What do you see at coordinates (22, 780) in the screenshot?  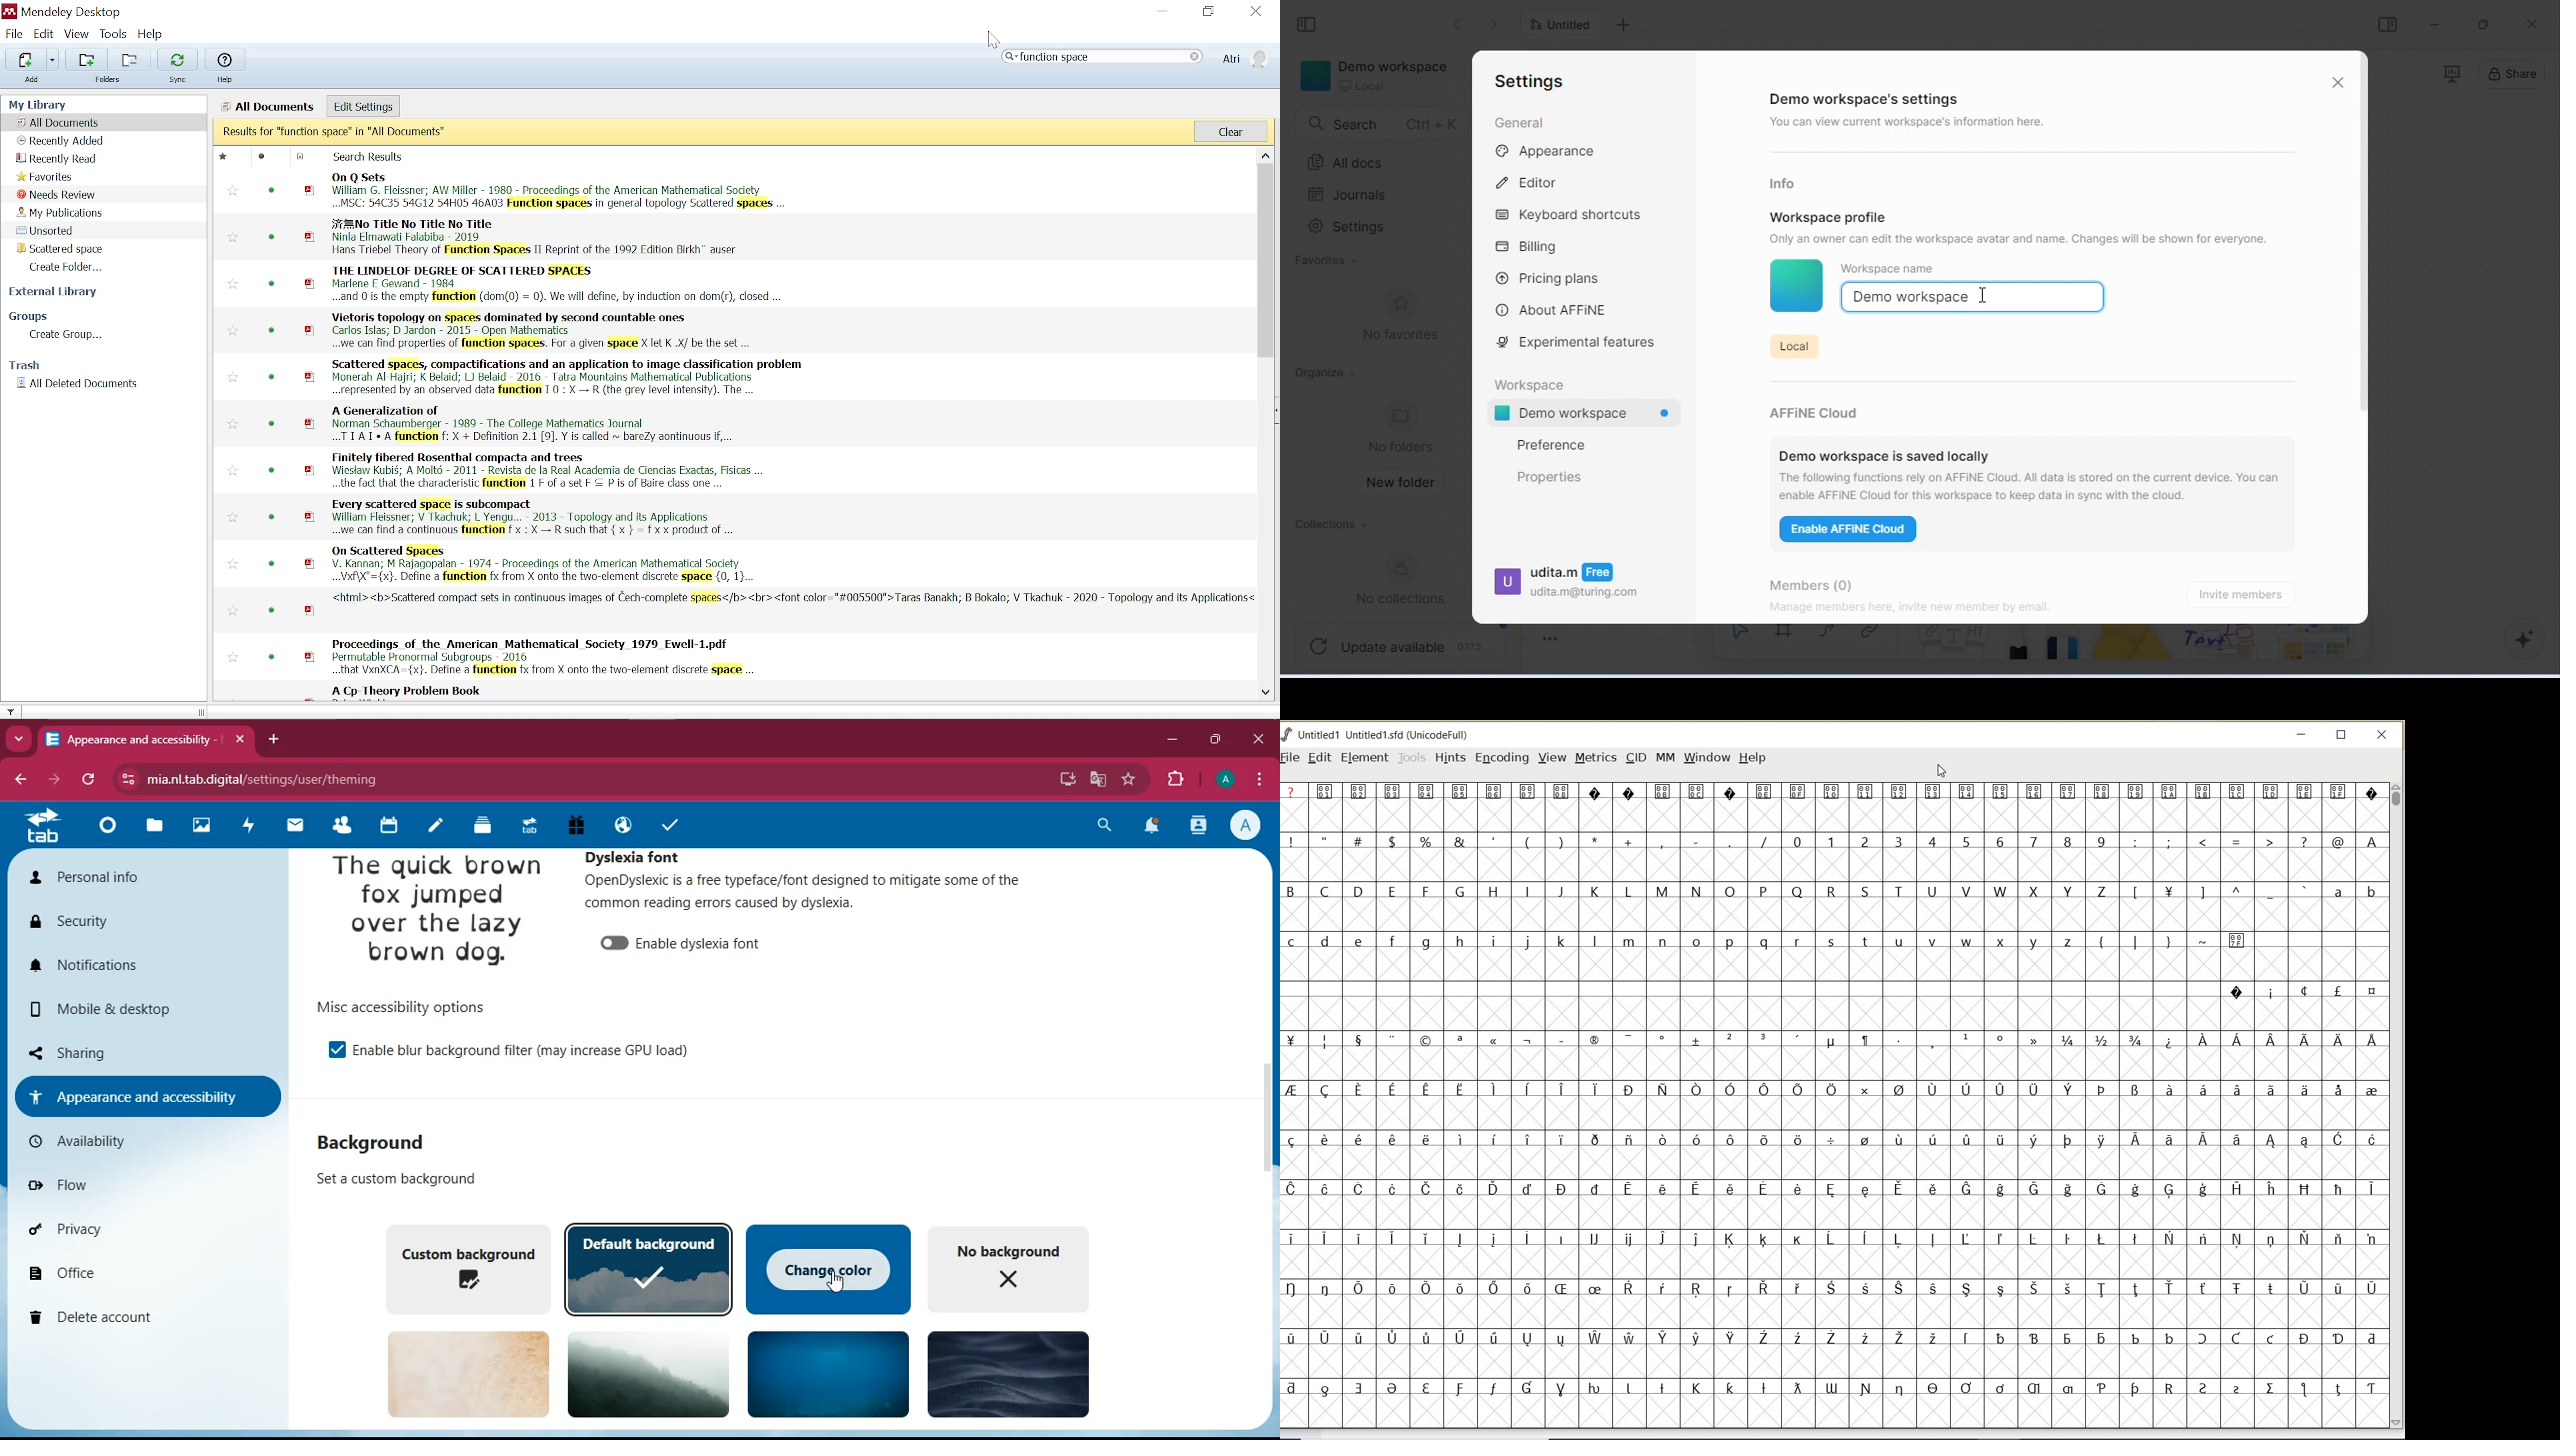 I see `back` at bounding box center [22, 780].